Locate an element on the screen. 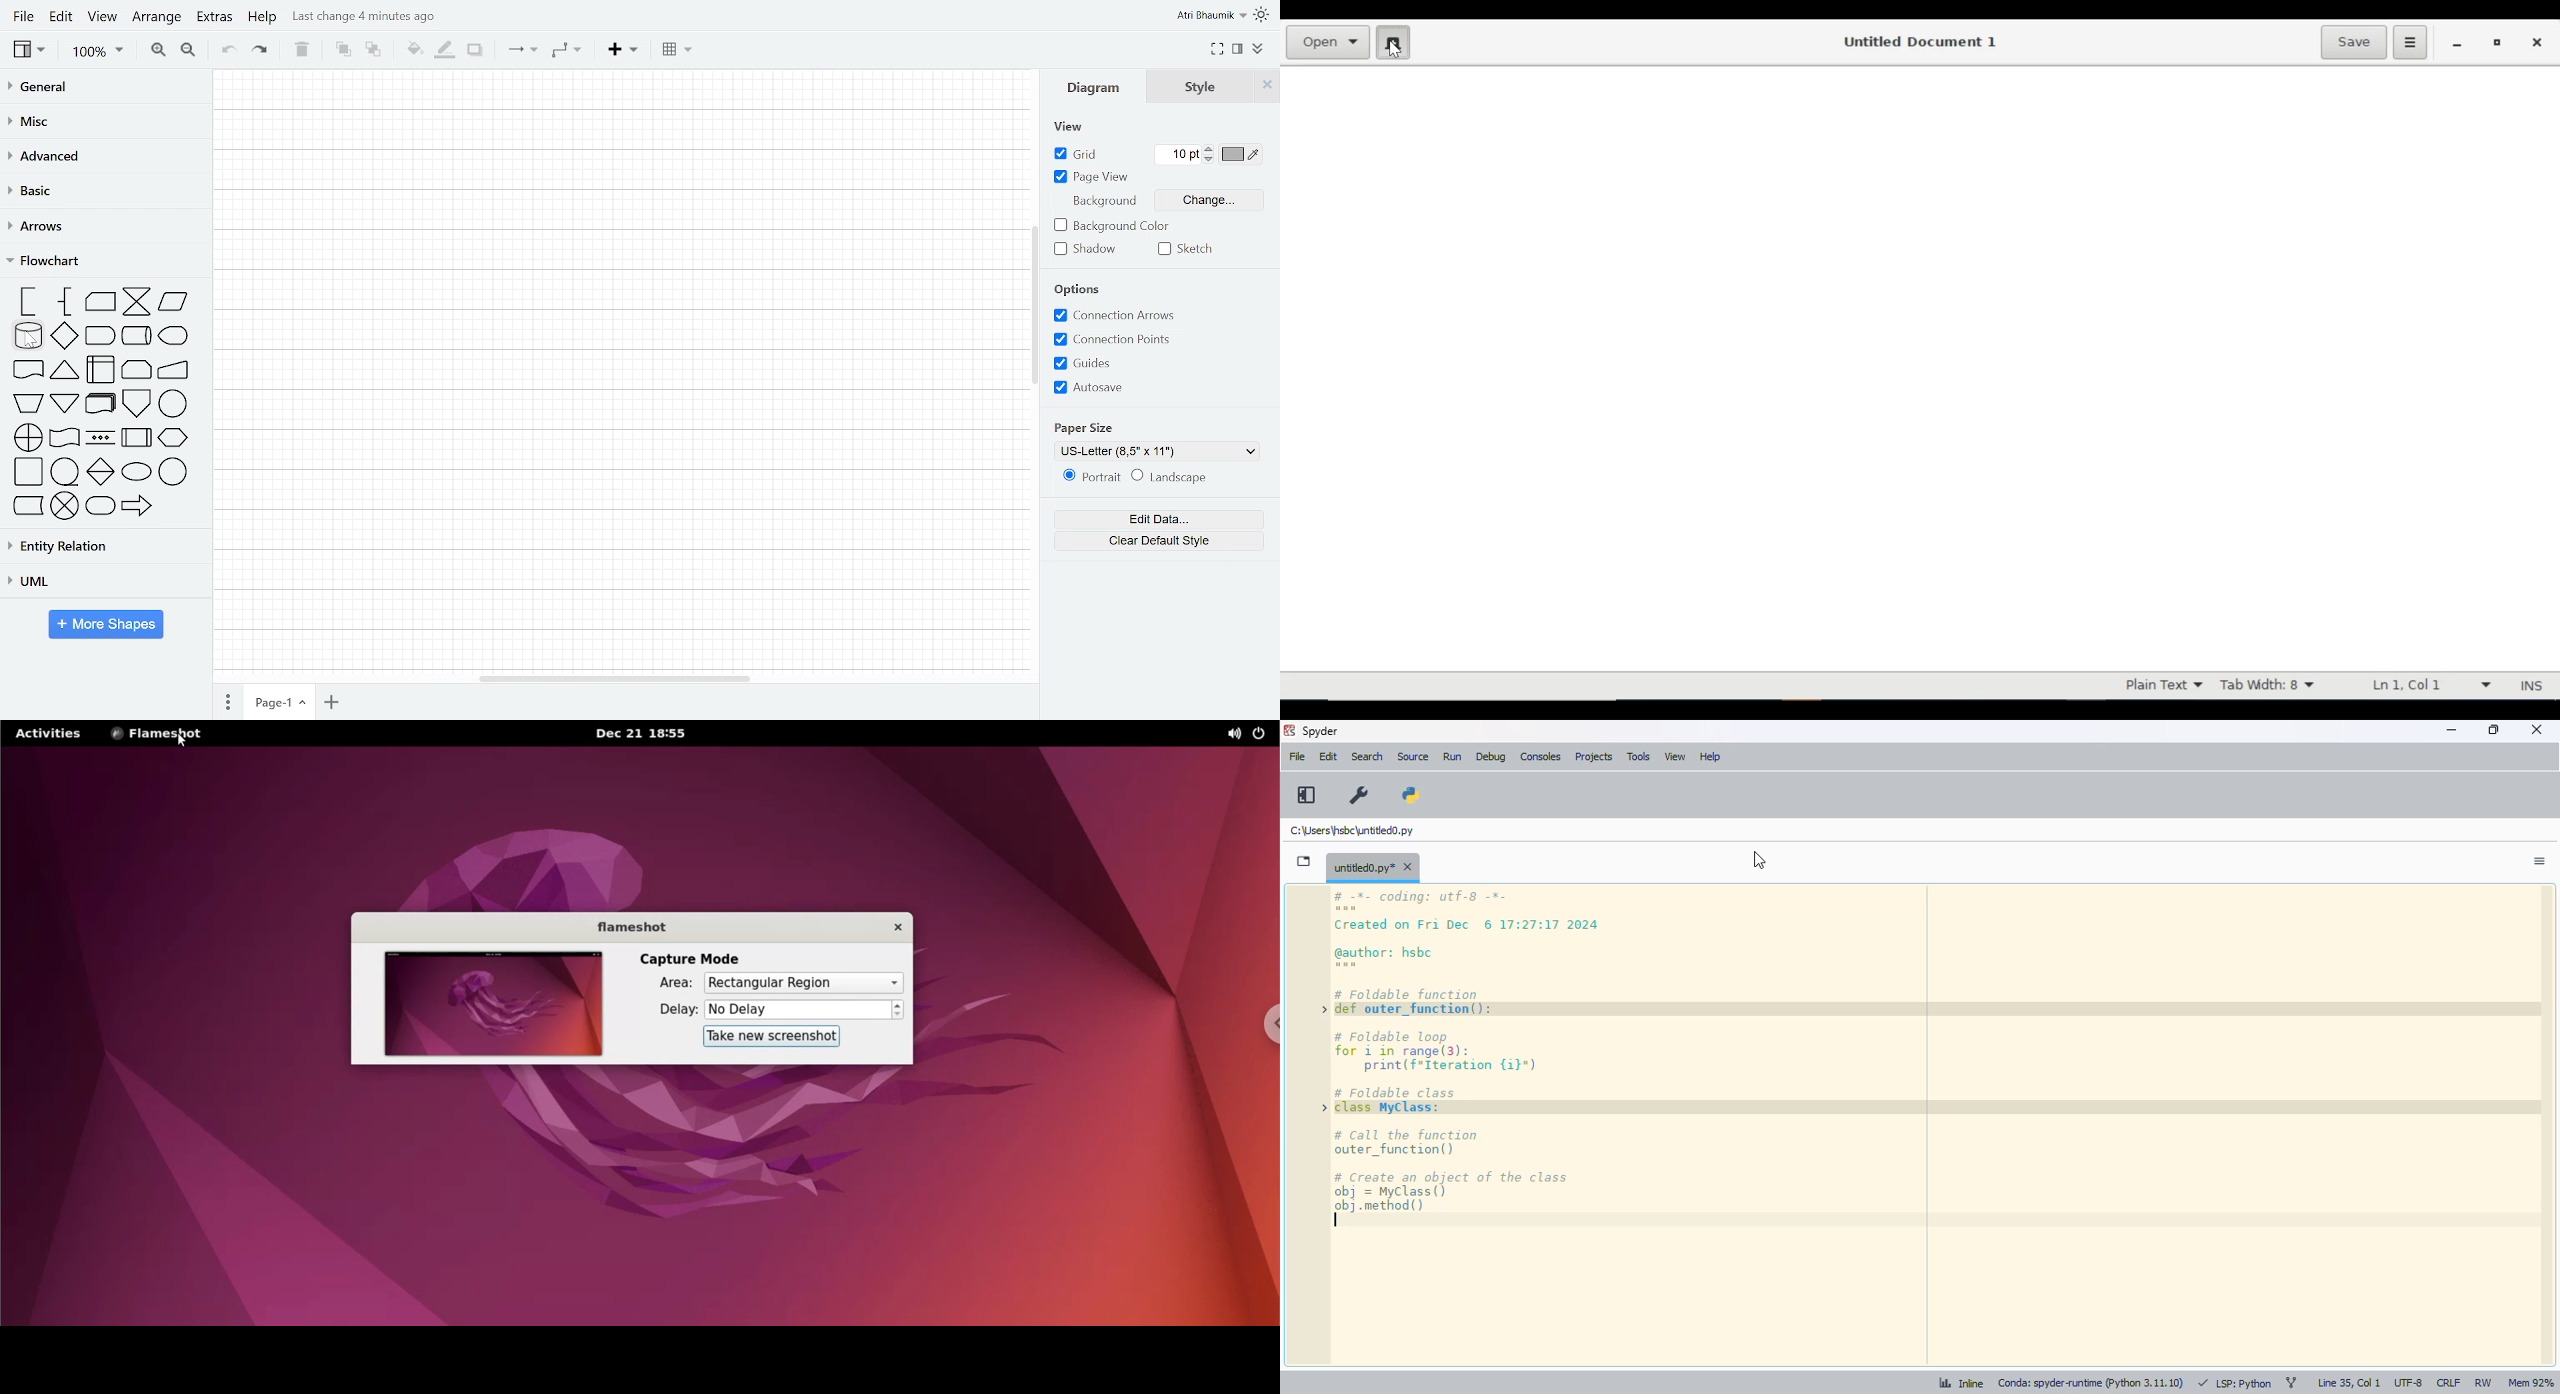  view is located at coordinates (1675, 757).